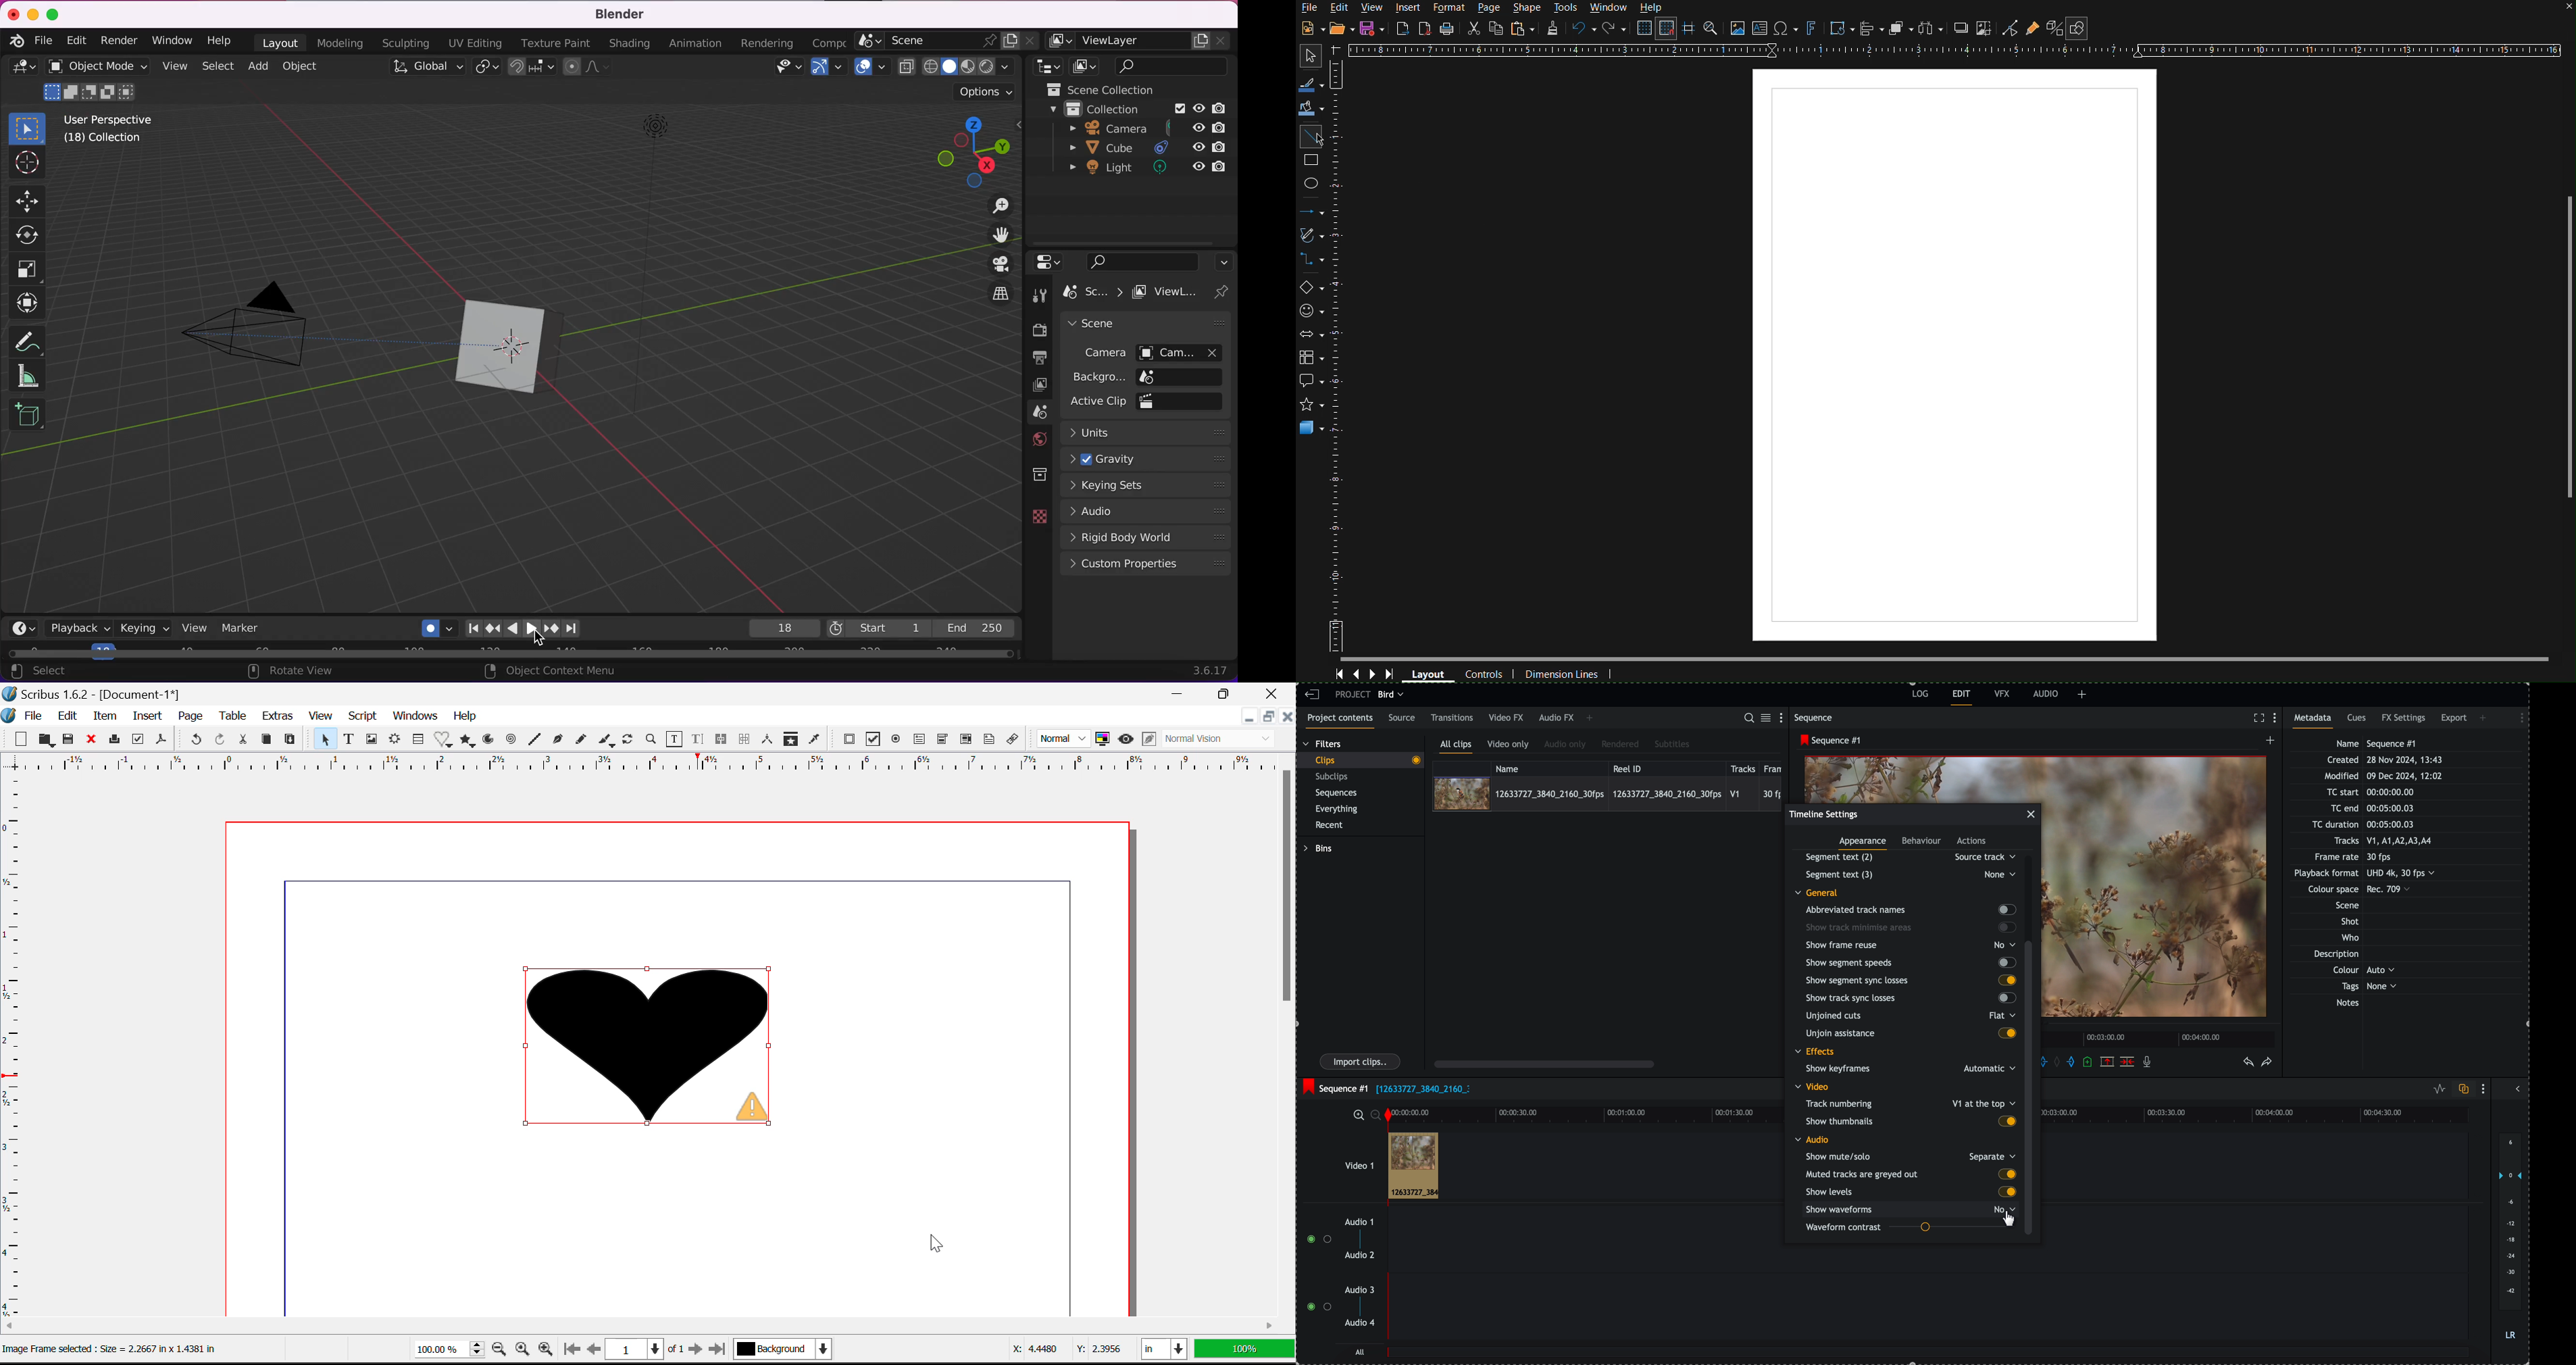 This screenshot has height=1372, width=2576. I want to click on , so click(113, 1352).